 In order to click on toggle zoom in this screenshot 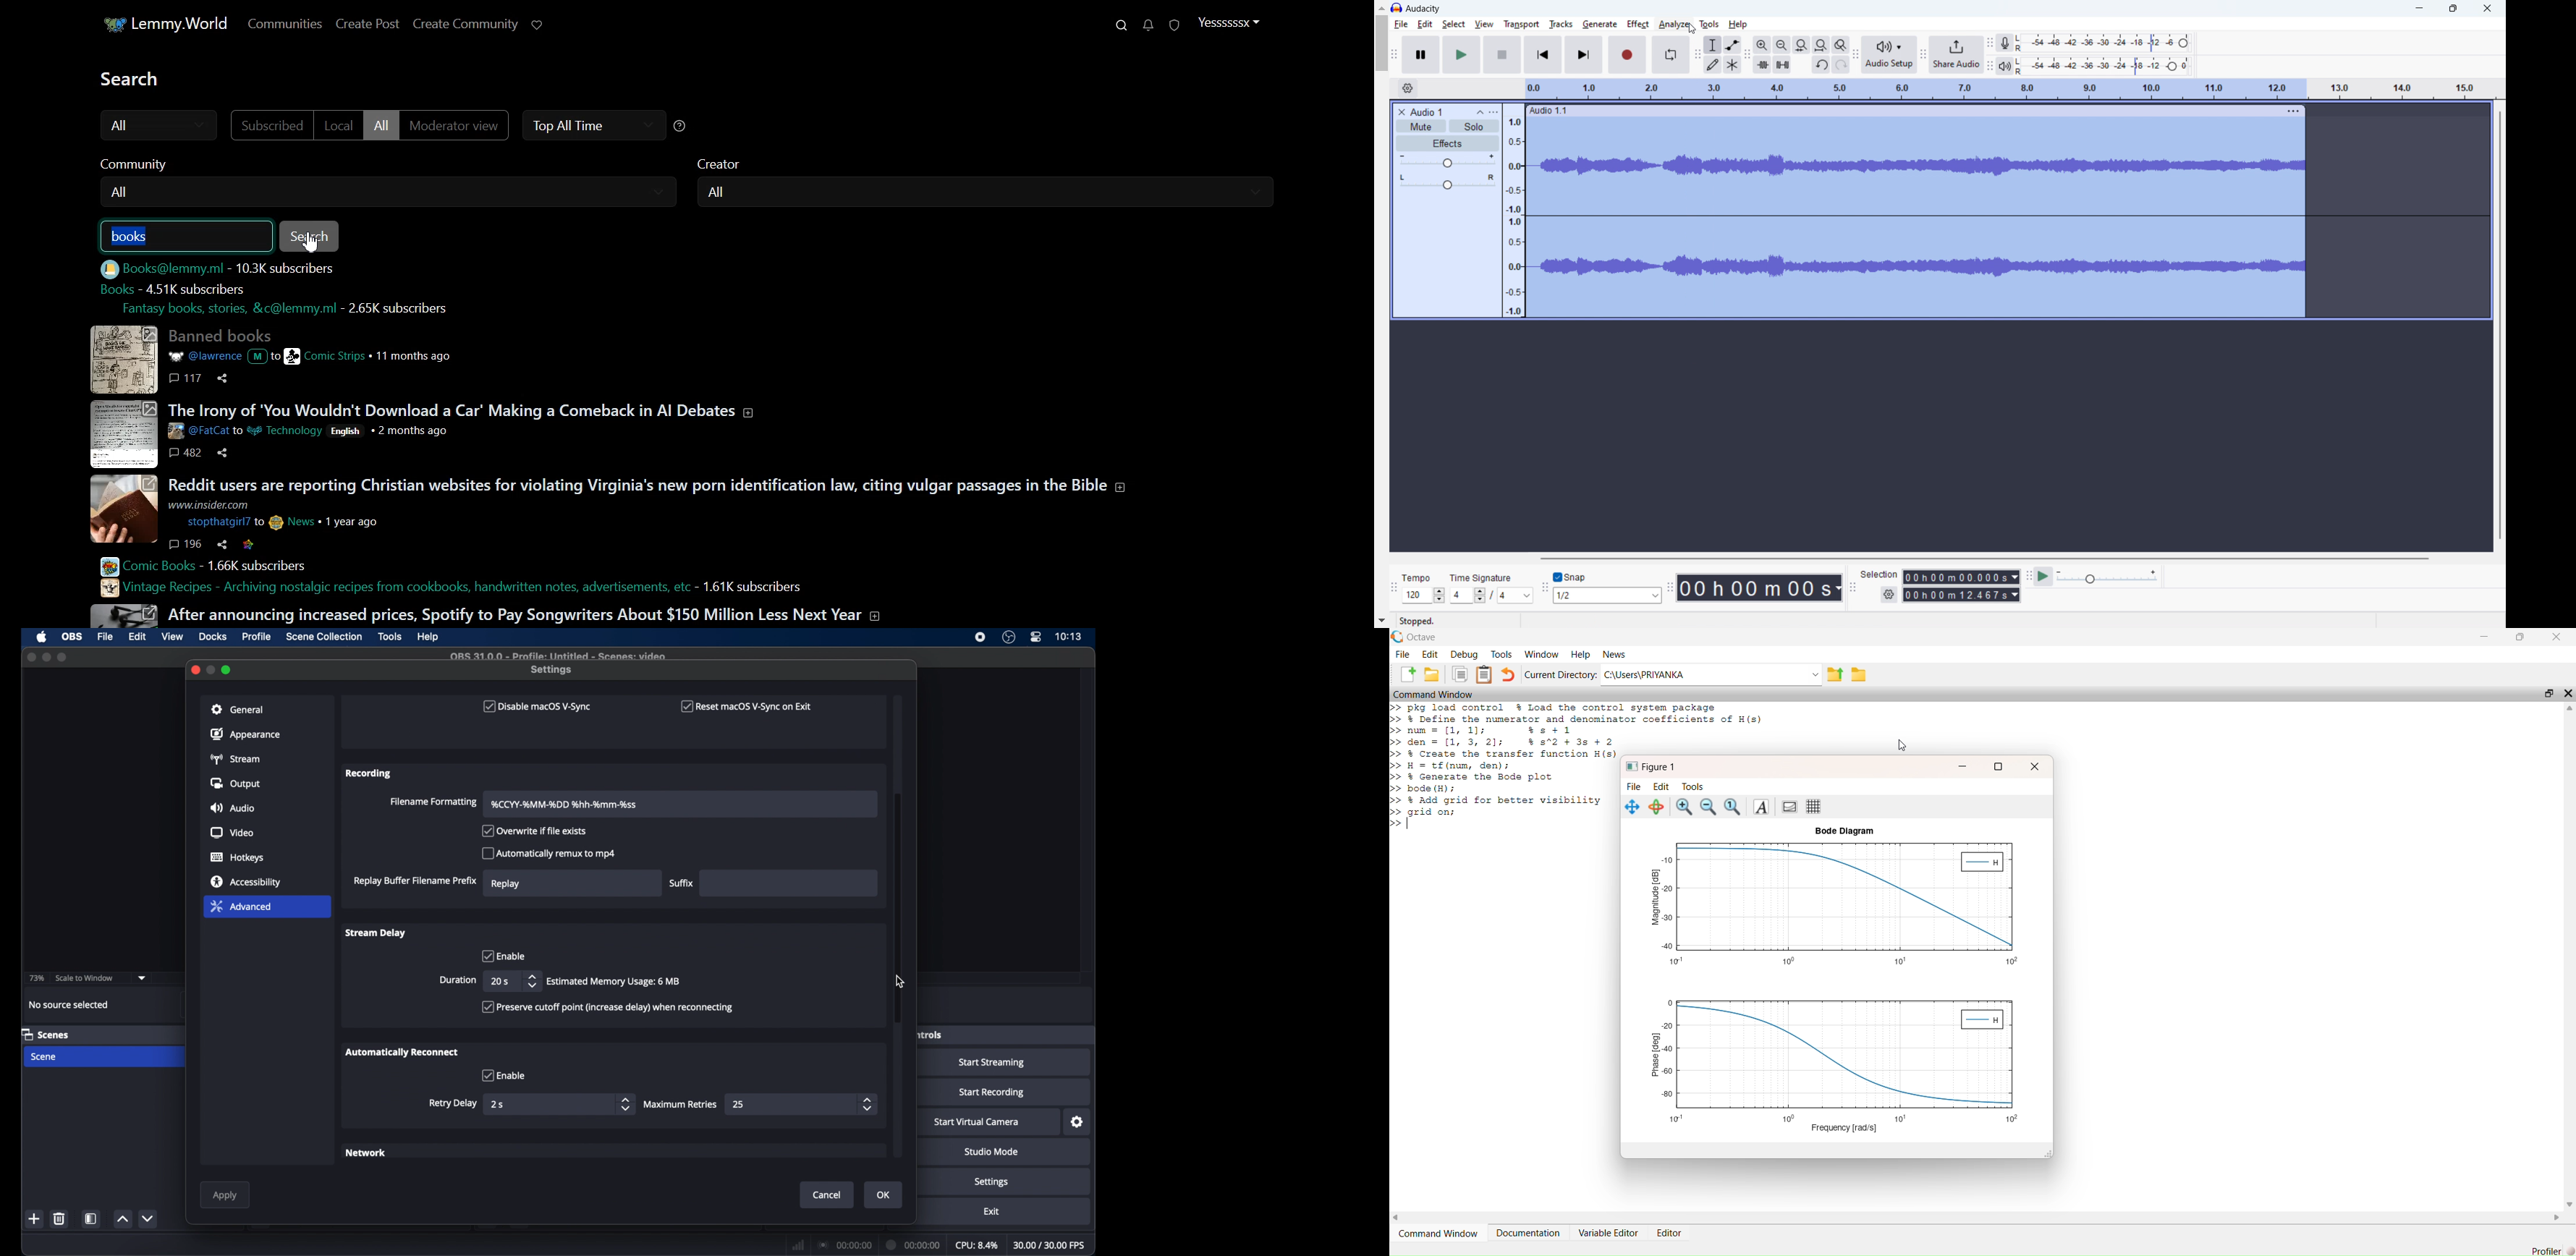, I will do `click(1841, 45)`.